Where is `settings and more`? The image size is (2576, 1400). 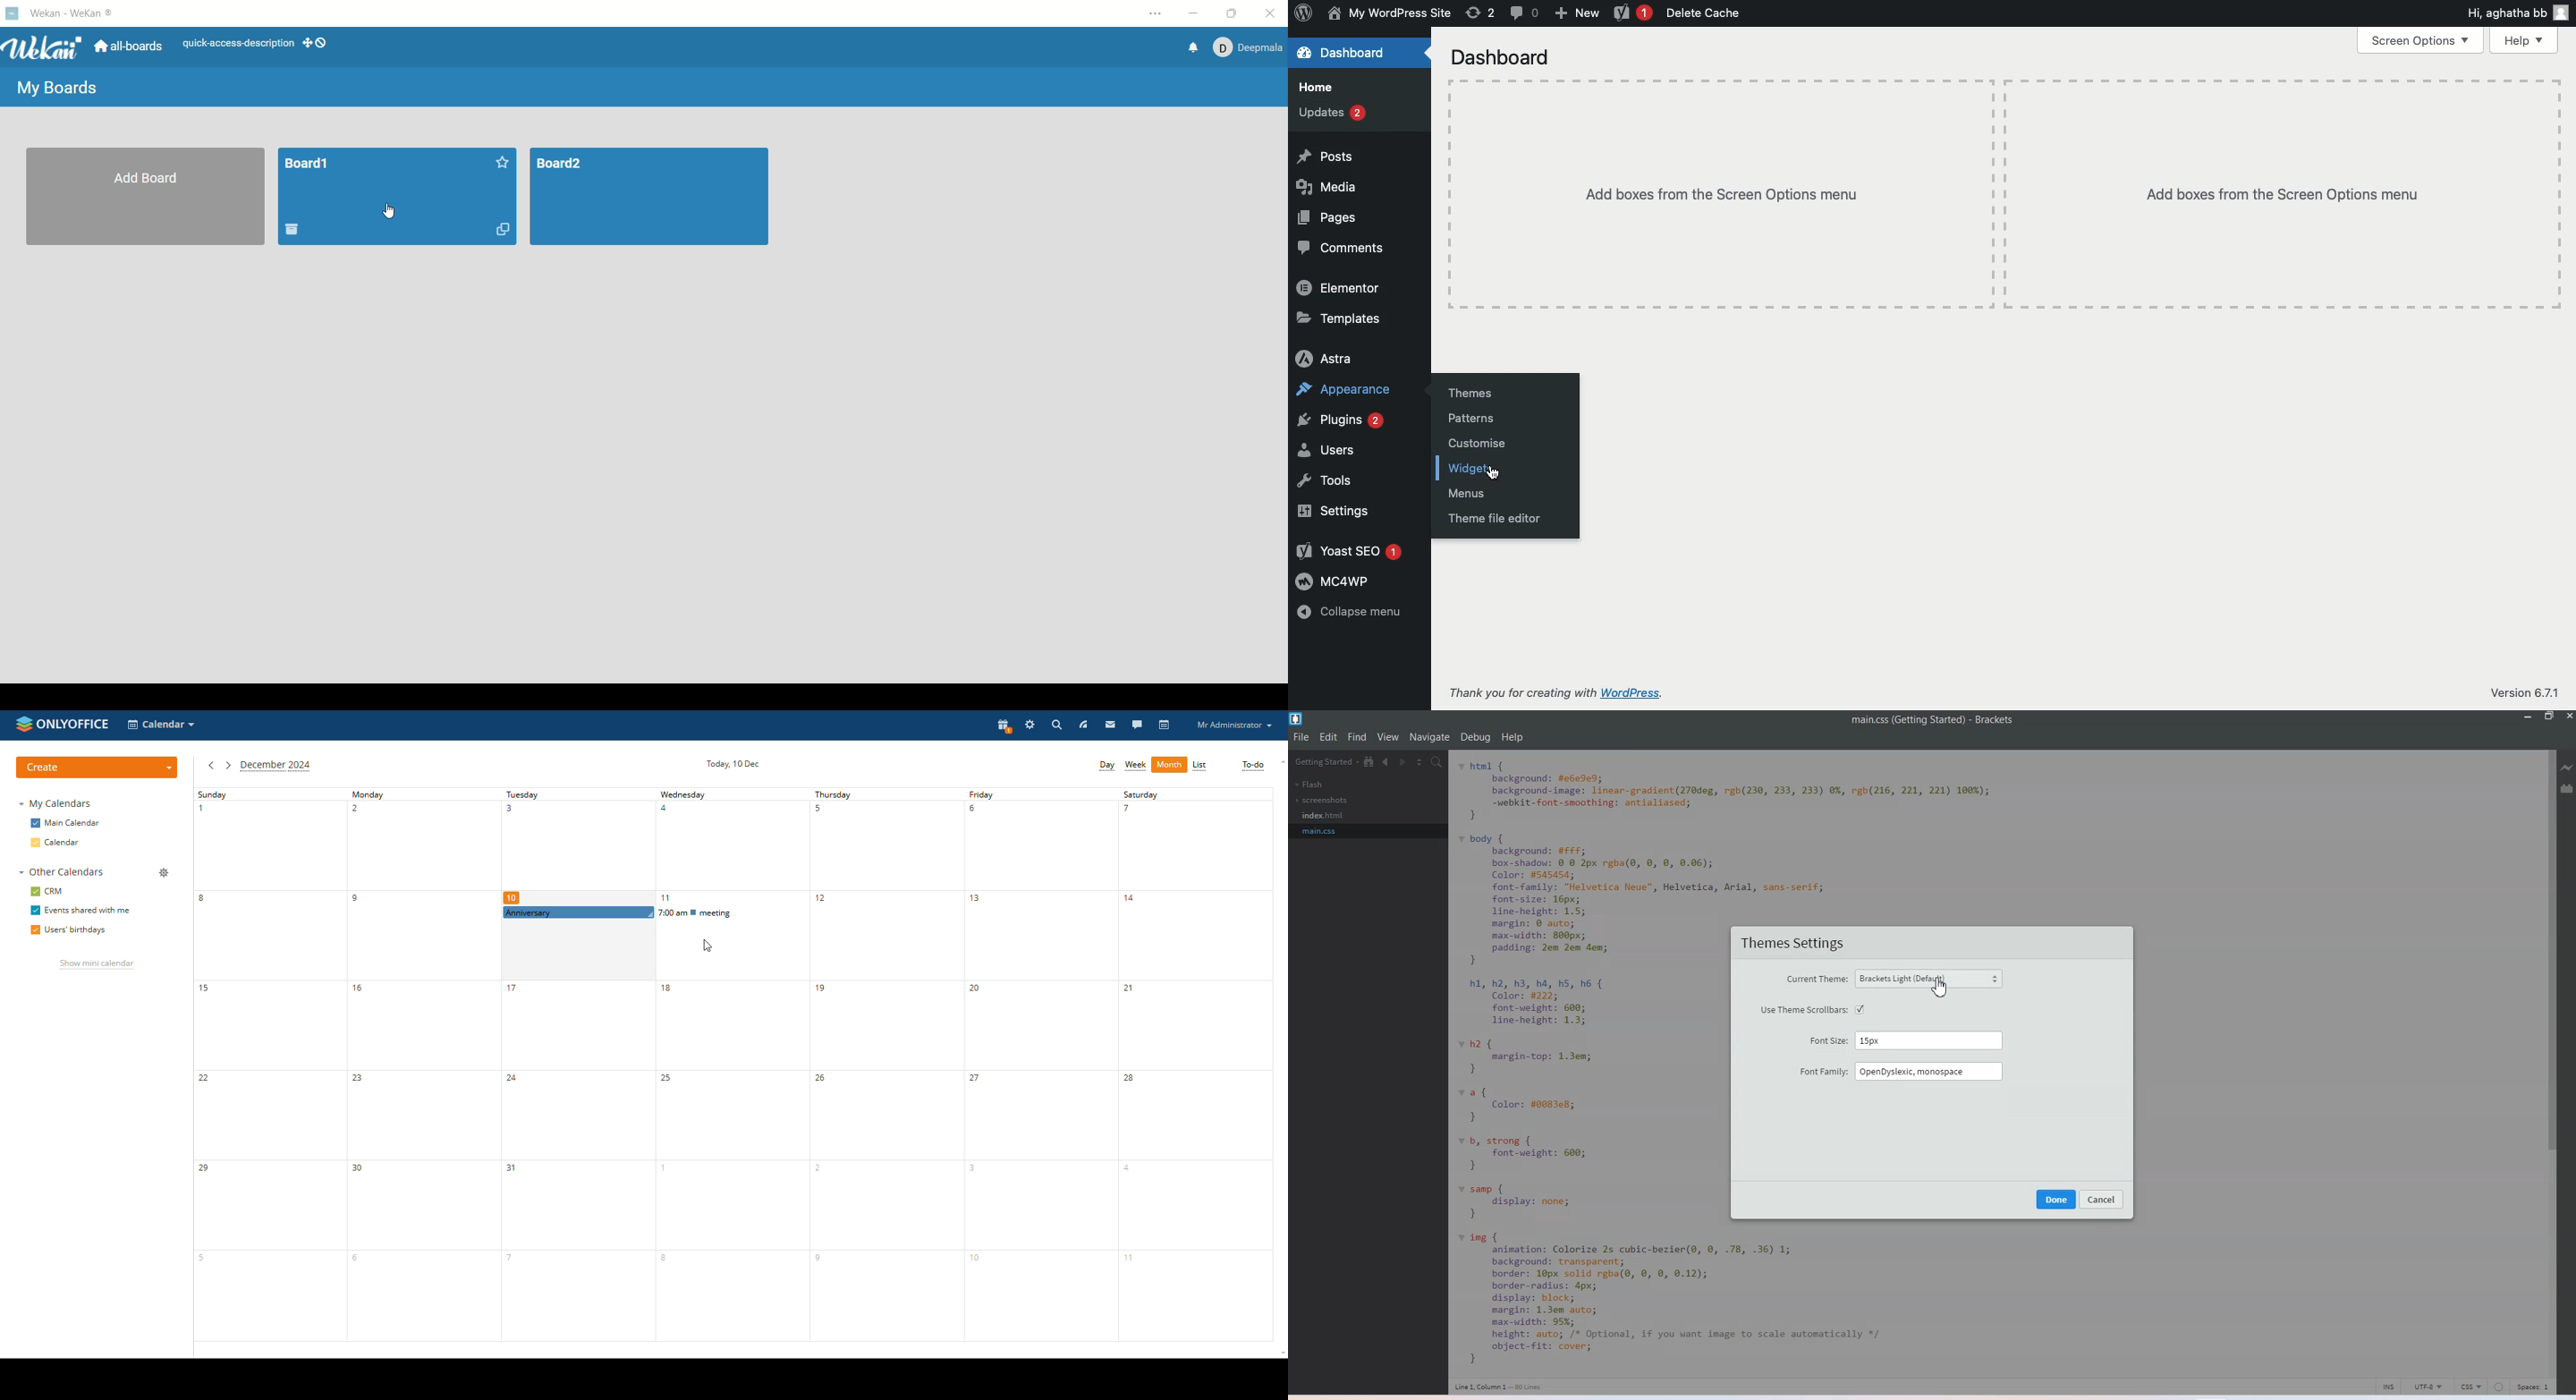
settings and more is located at coordinates (1155, 13).